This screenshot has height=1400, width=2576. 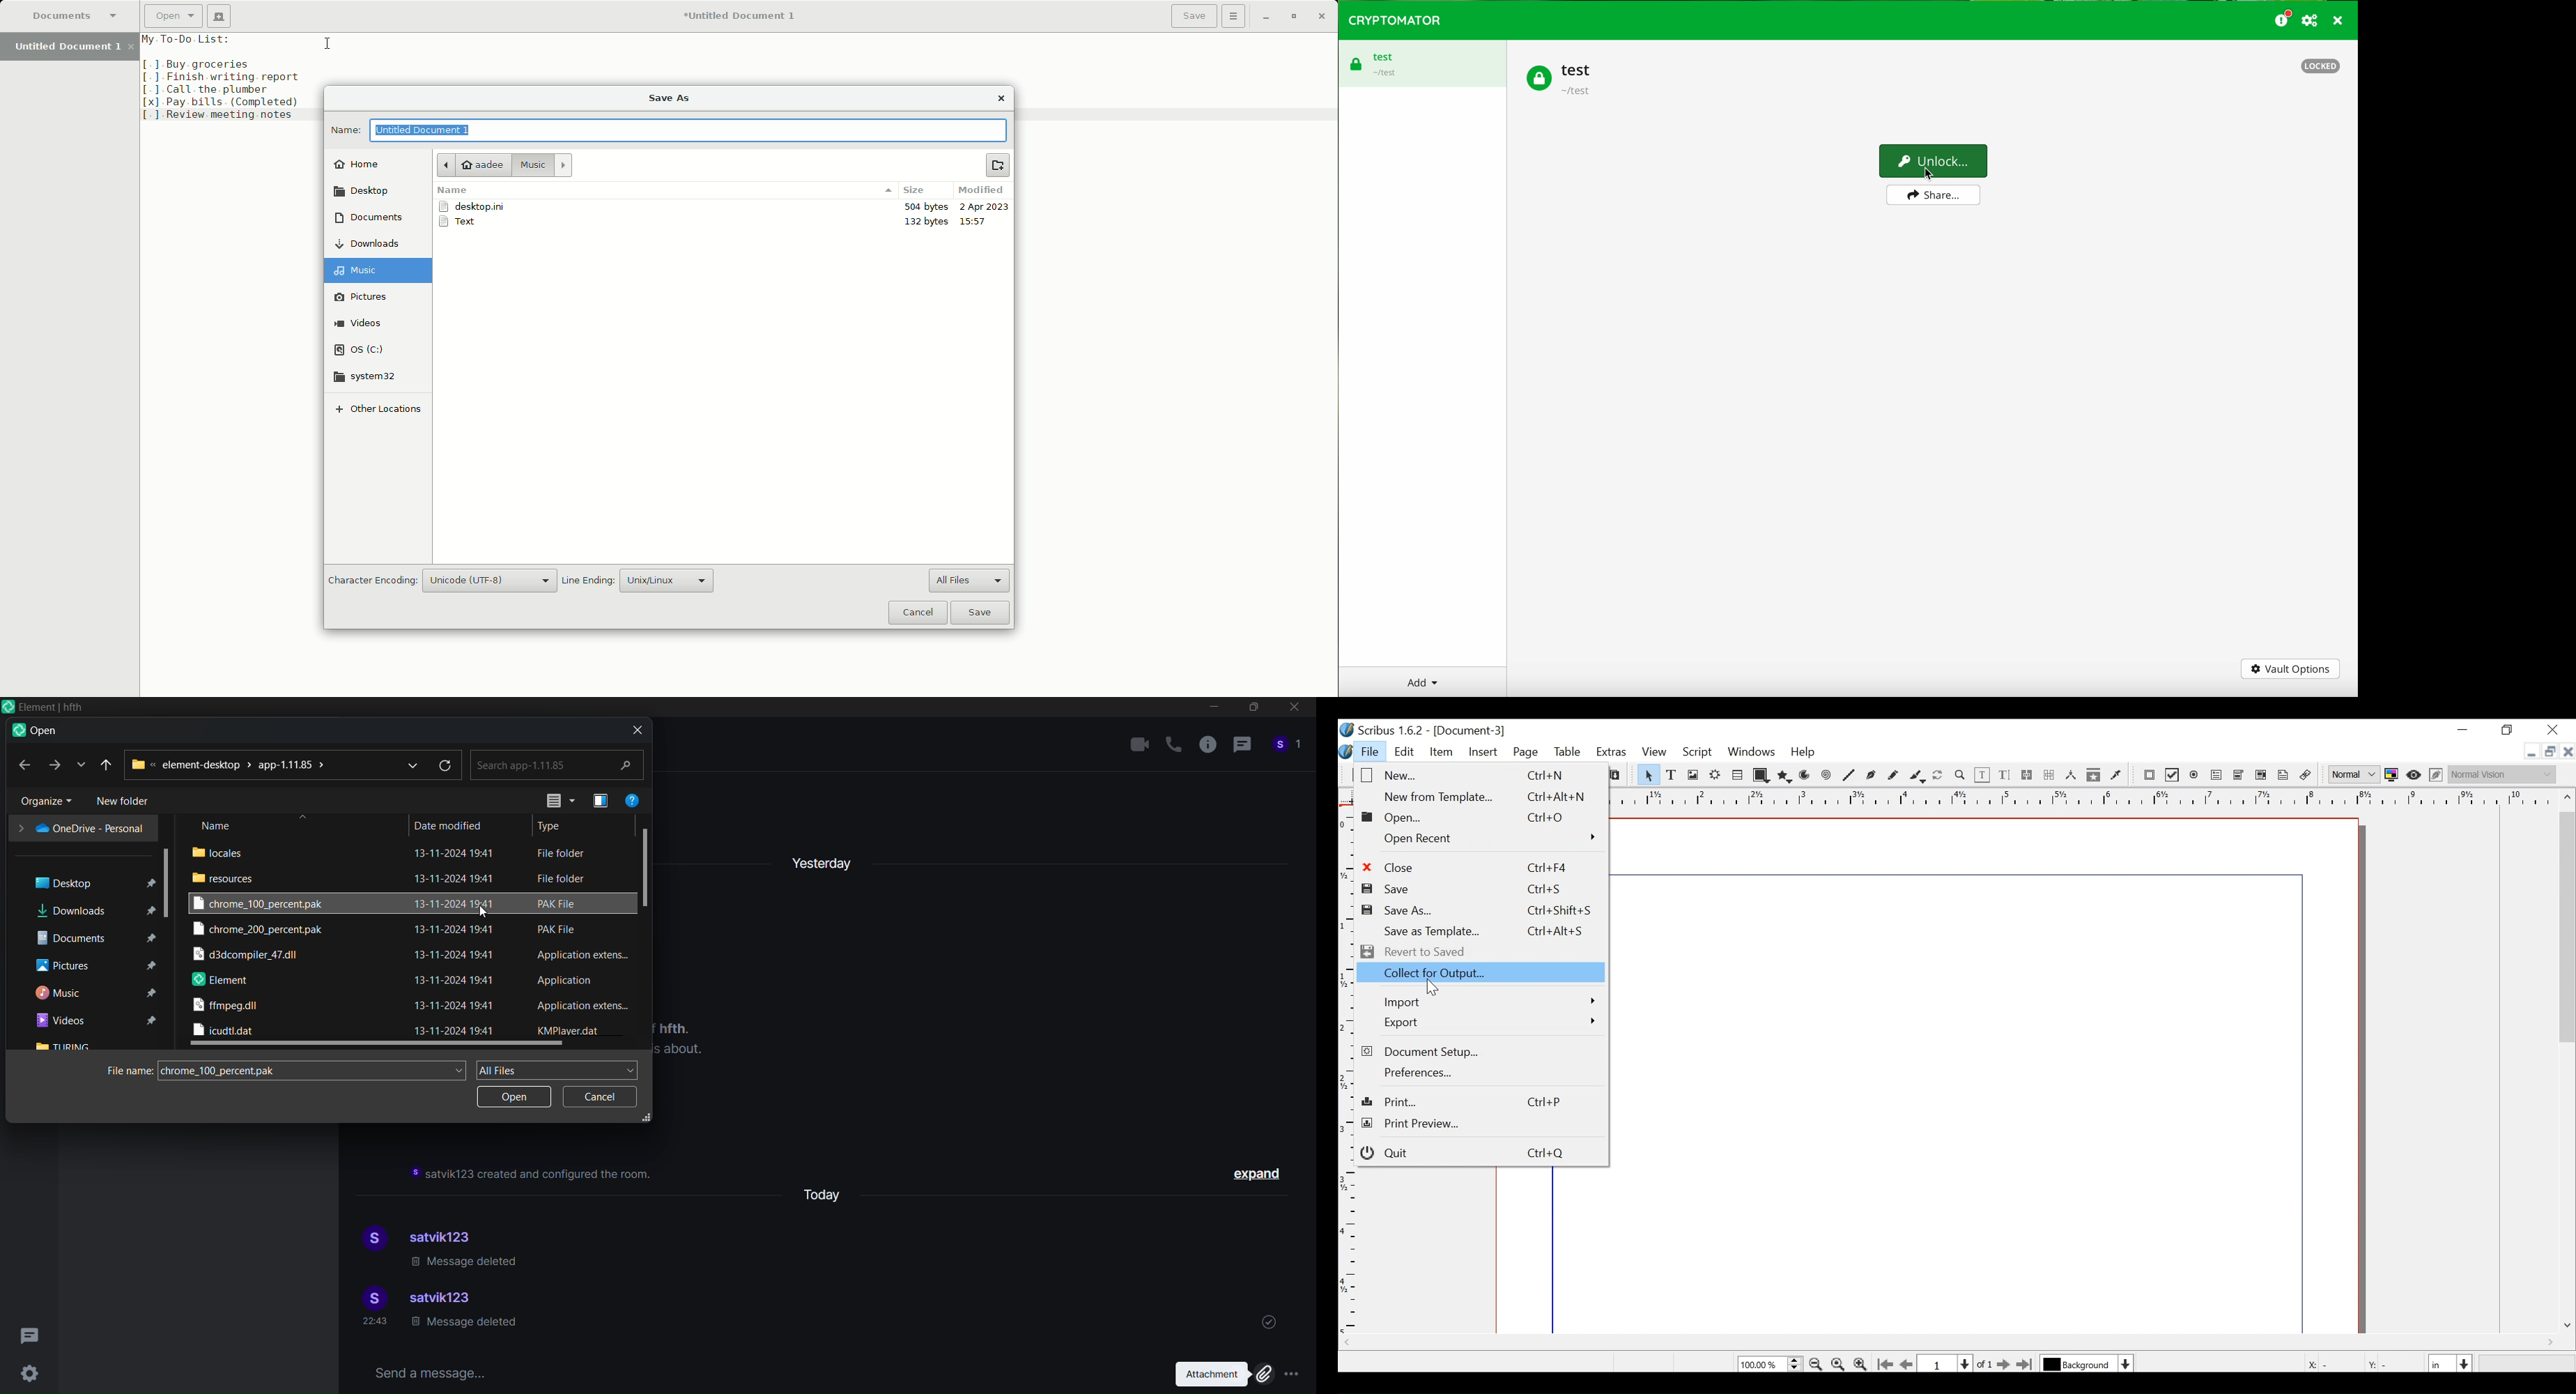 What do you see at coordinates (1293, 1375) in the screenshot?
I see `more options` at bounding box center [1293, 1375].